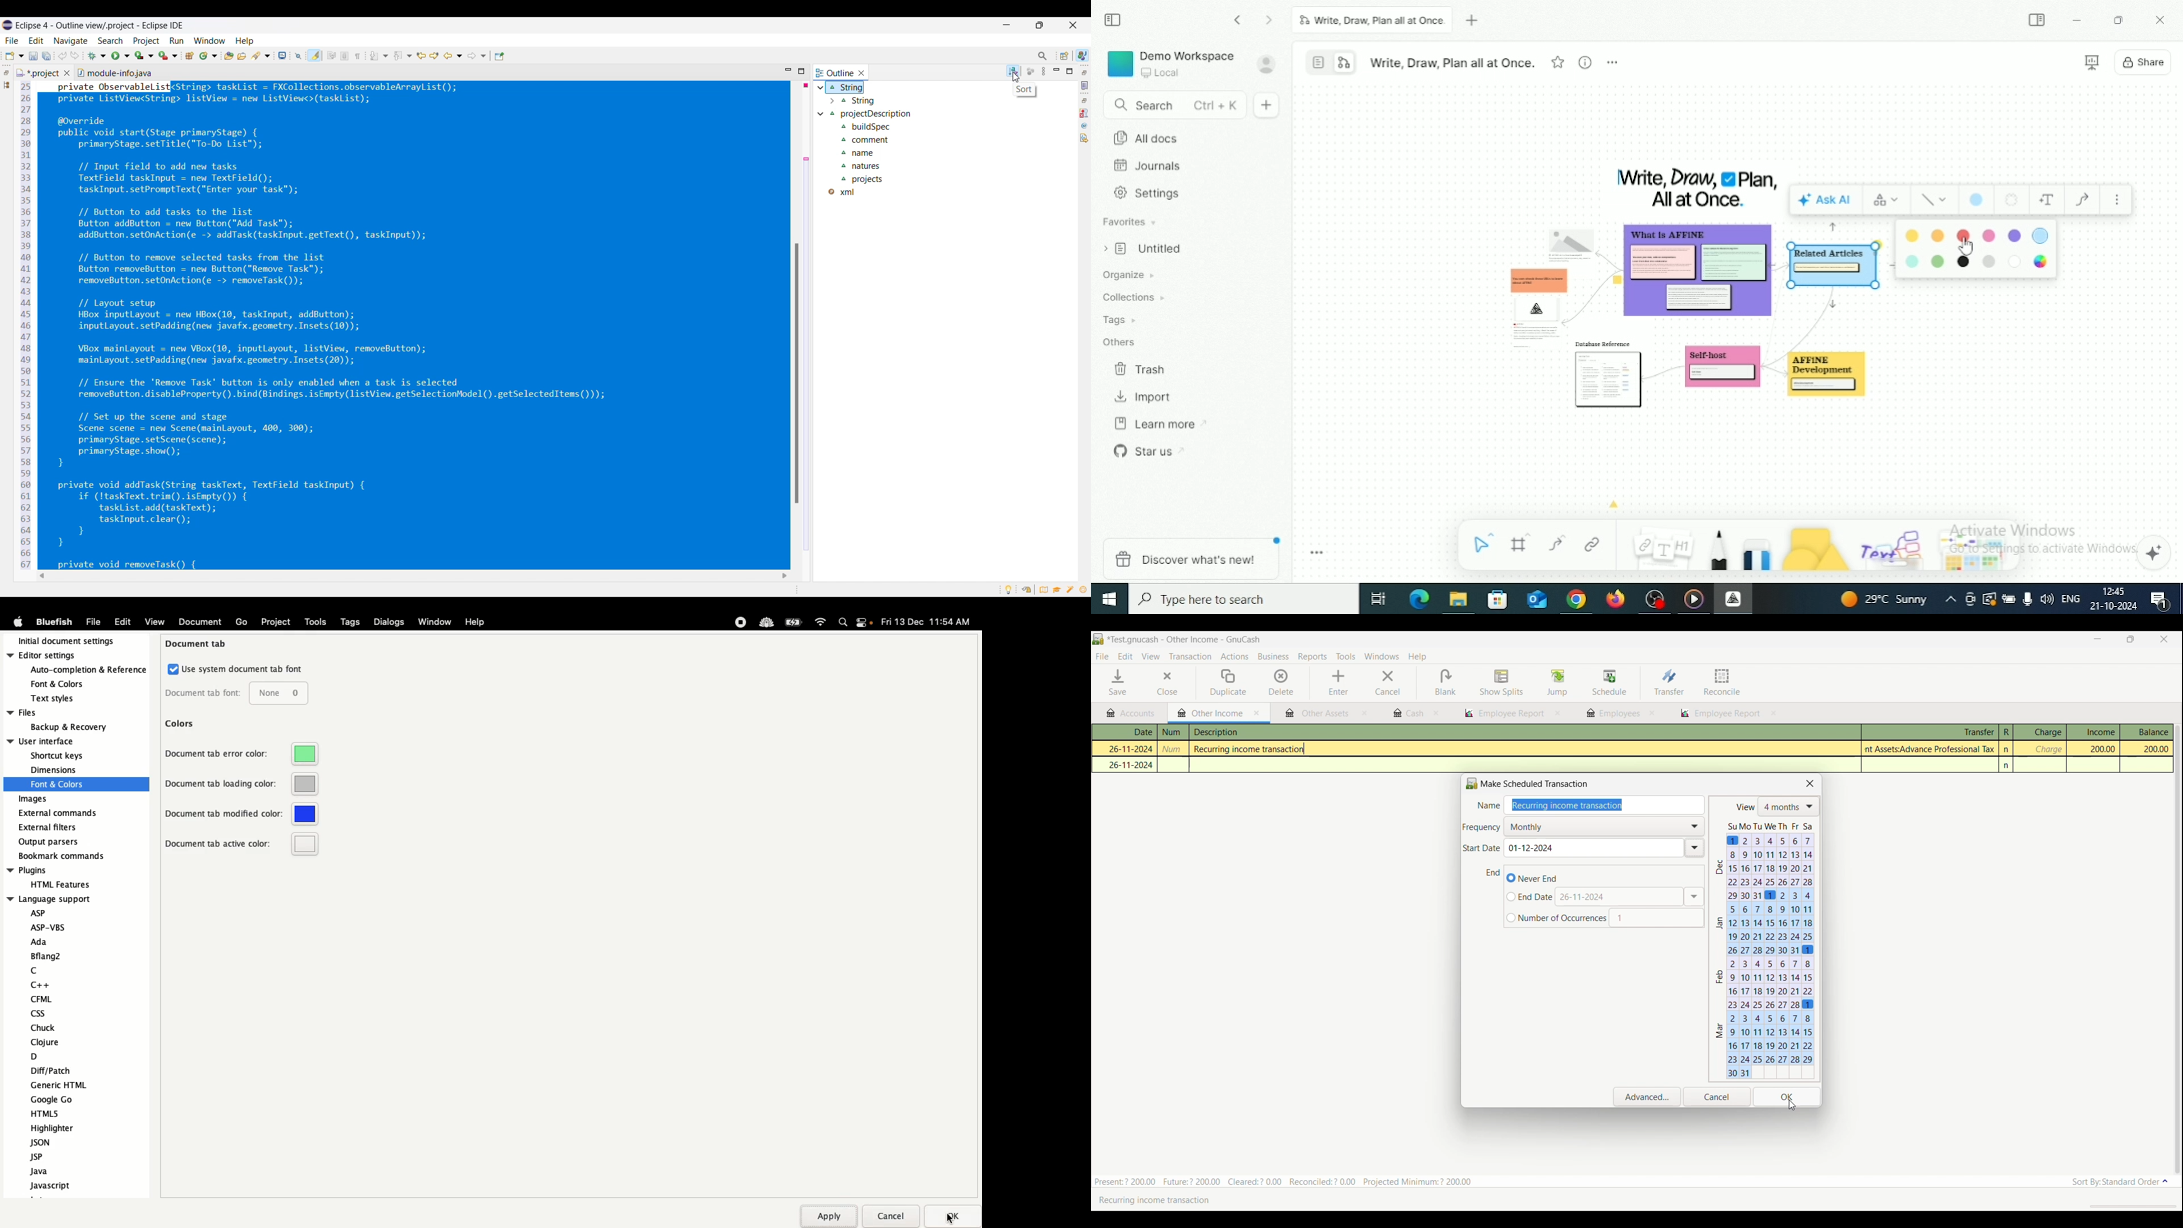 The height and width of the screenshot is (1232, 2184). What do you see at coordinates (1811, 783) in the screenshot?
I see `Close scheduled ` at bounding box center [1811, 783].